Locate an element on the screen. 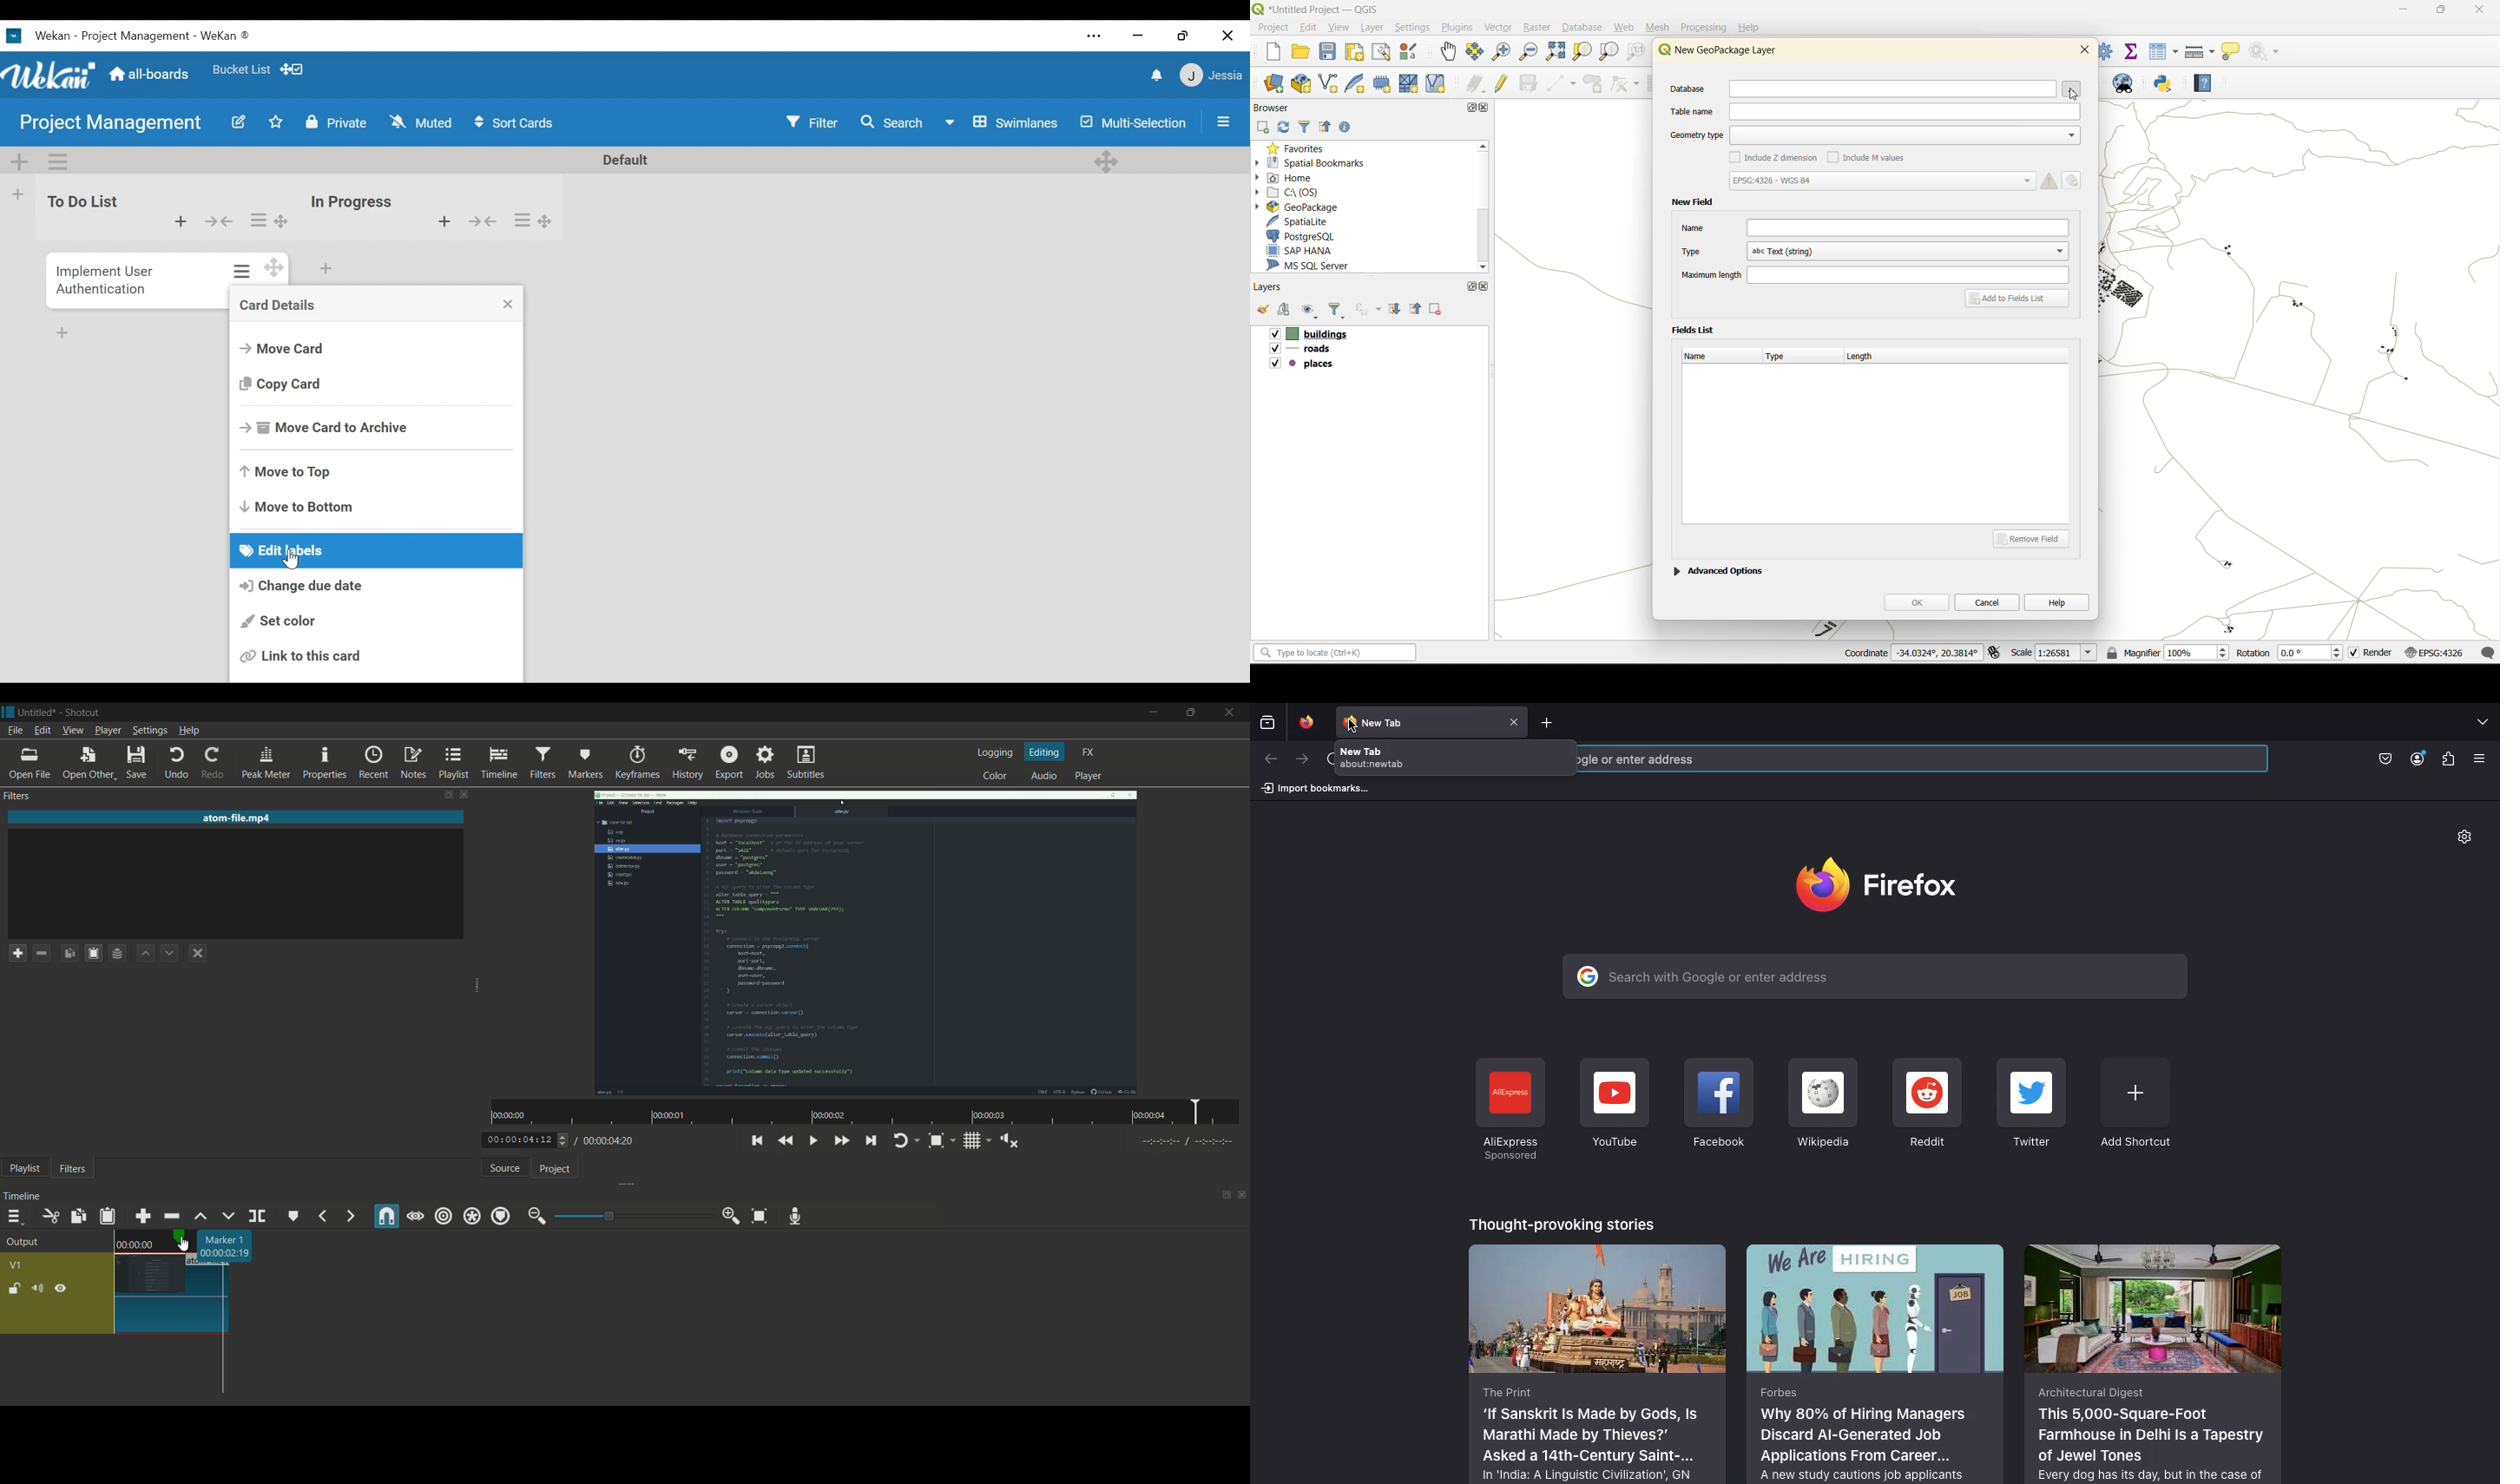 The height and width of the screenshot is (1484, 2520). undo is located at coordinates (177, 763).